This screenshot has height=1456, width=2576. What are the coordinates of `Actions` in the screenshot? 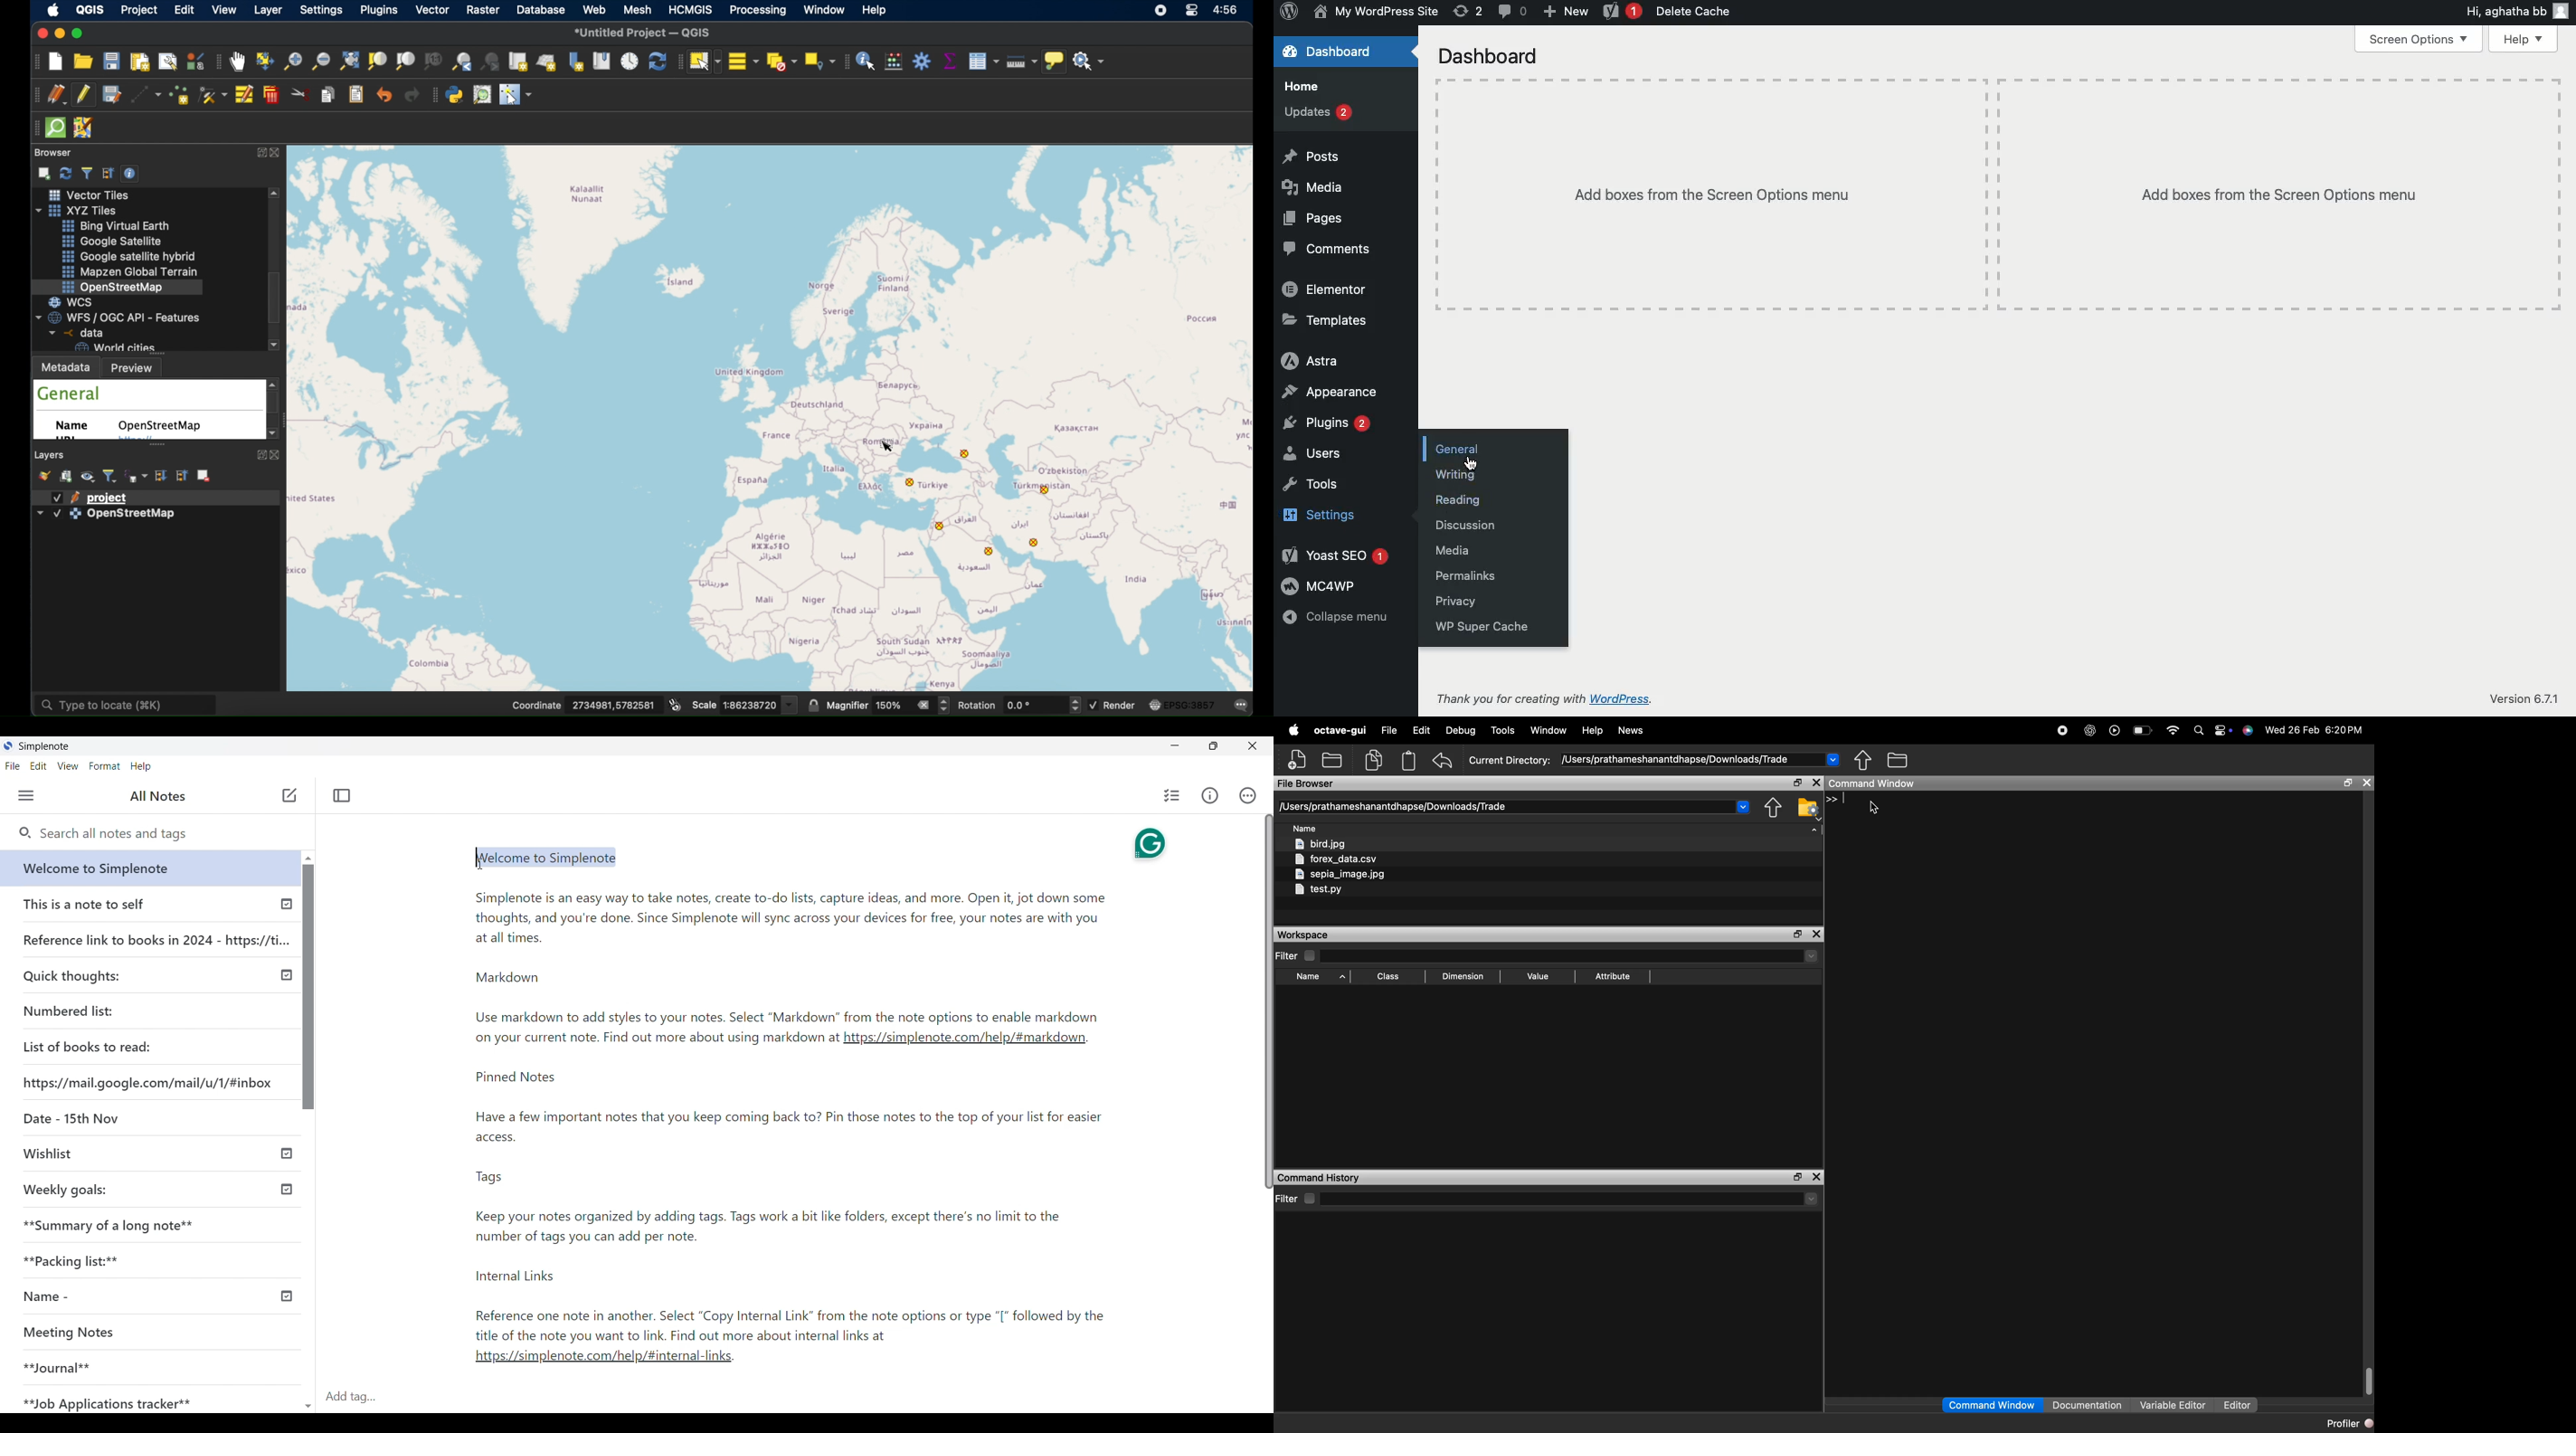 It's located at (1248, 795).